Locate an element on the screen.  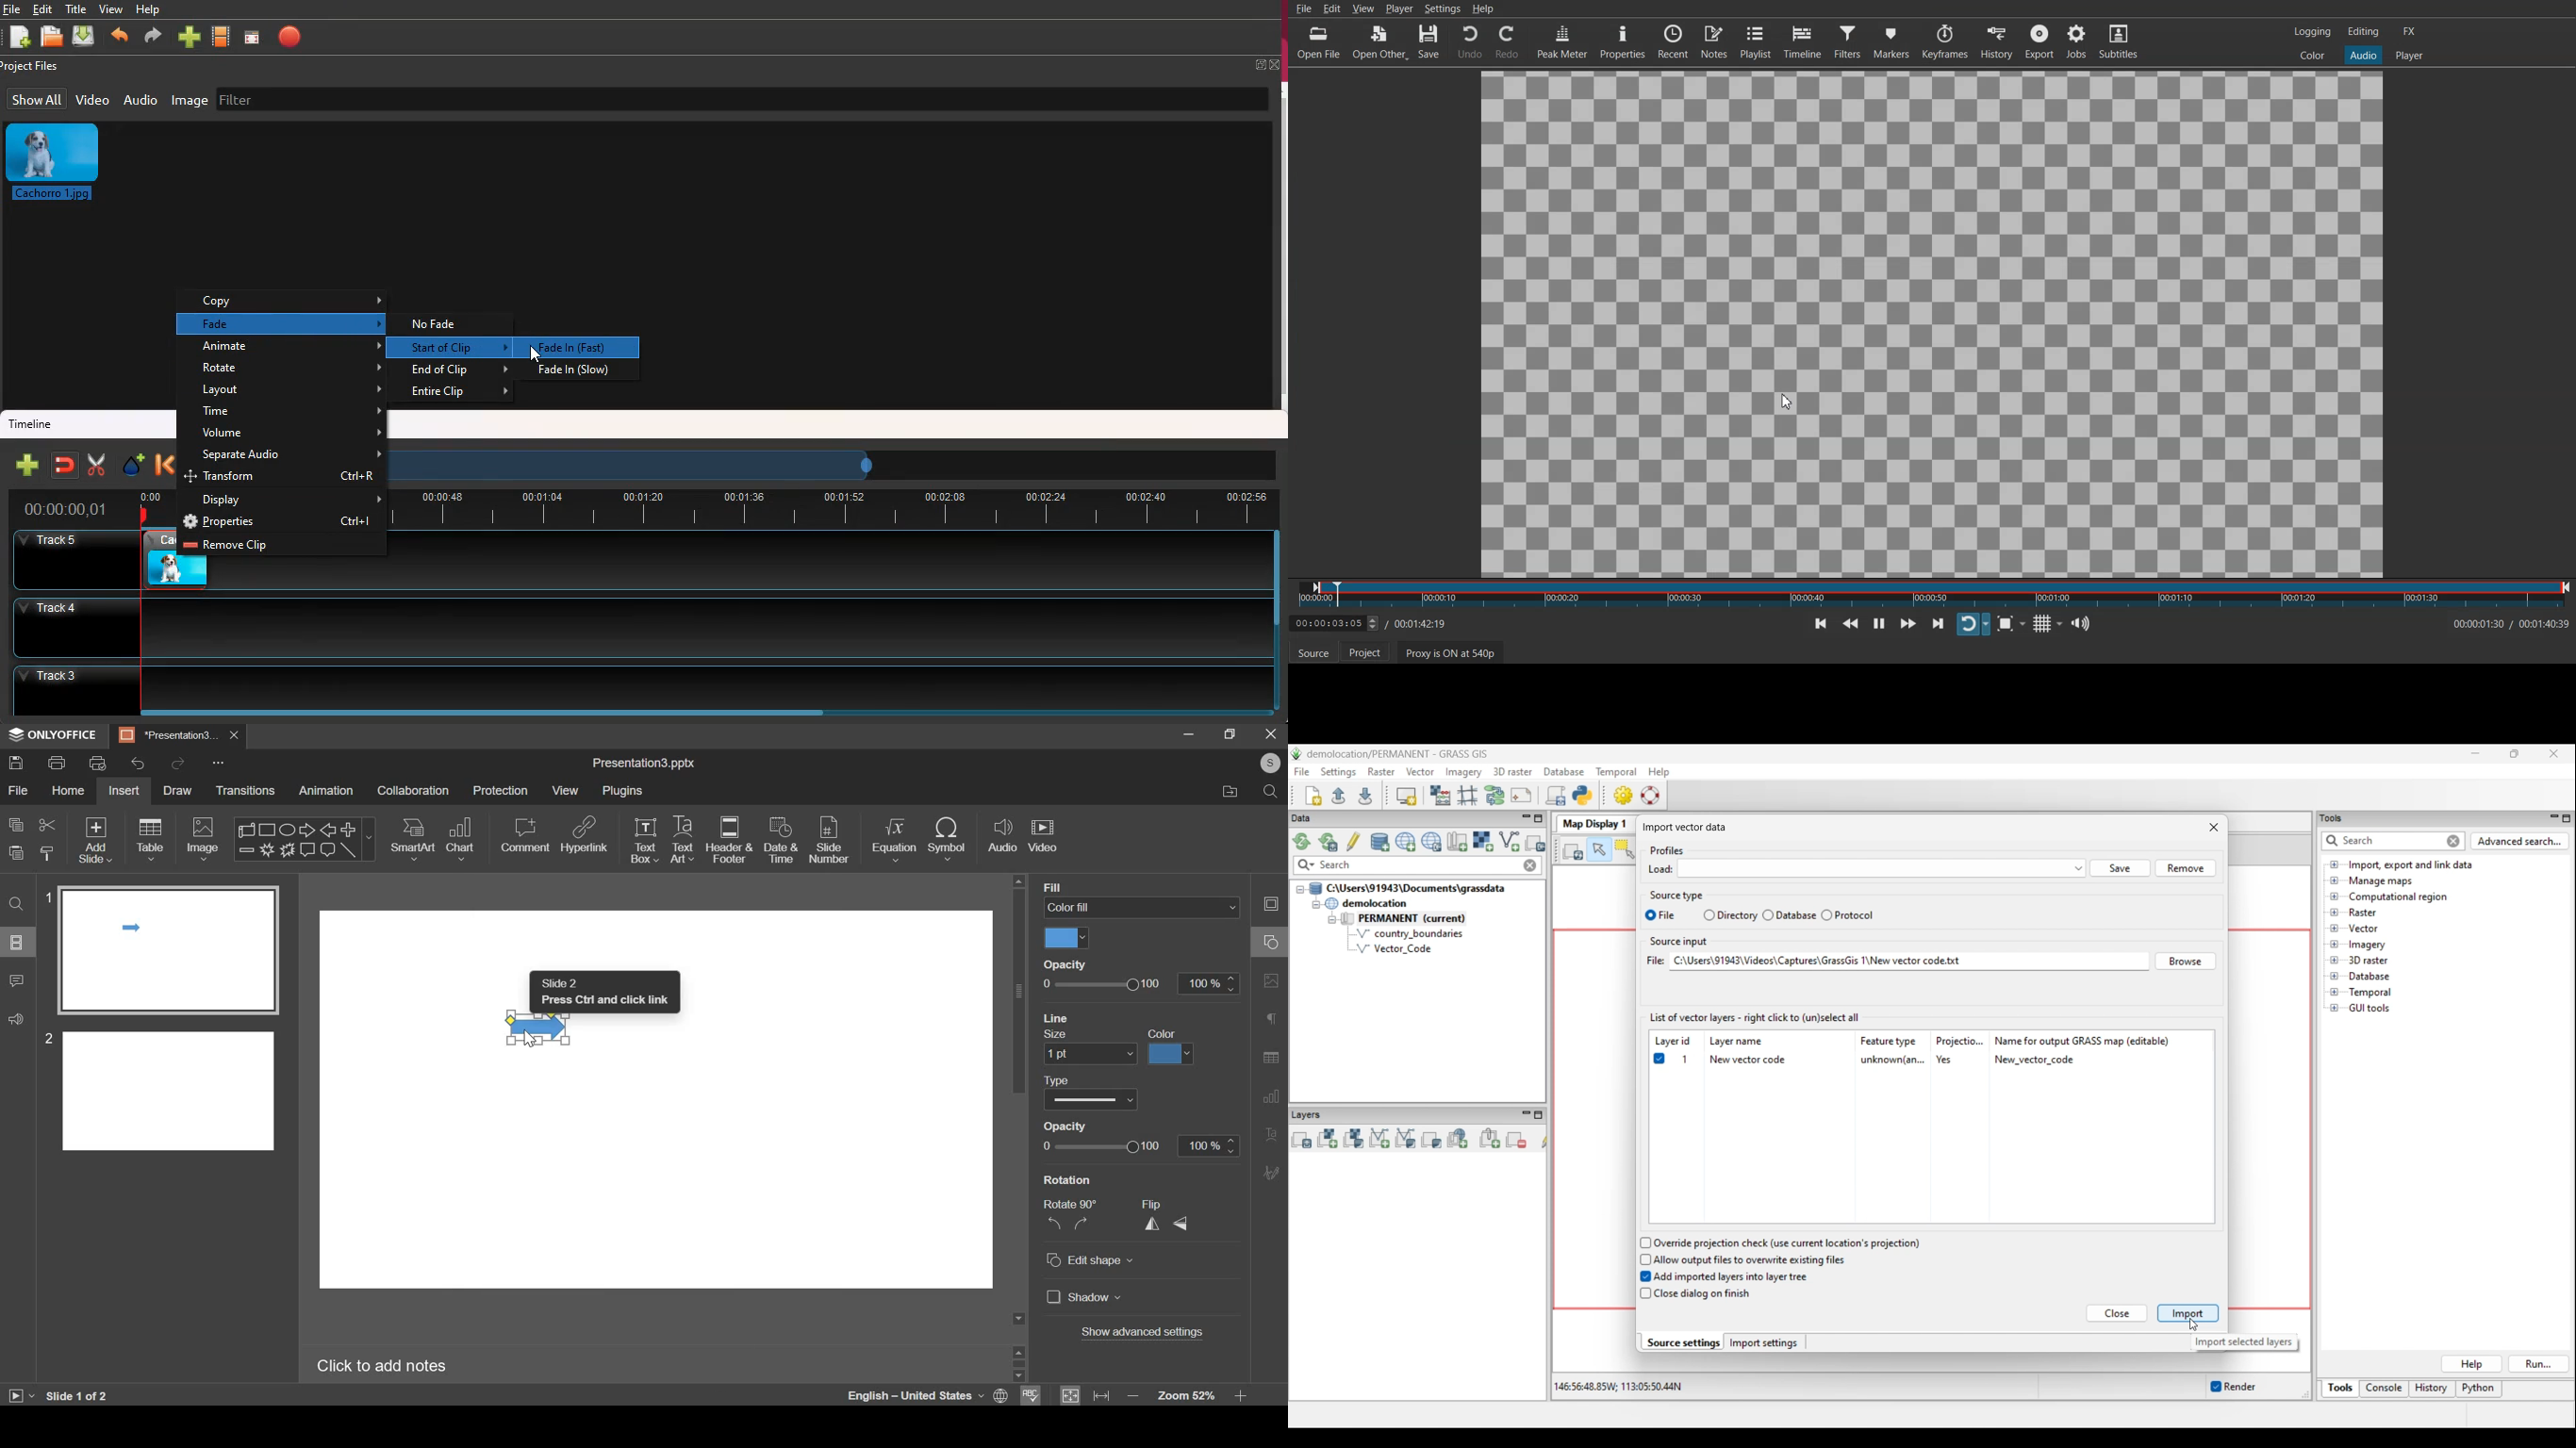
increase/decrease opacity is located at coordinates (1208, 984).